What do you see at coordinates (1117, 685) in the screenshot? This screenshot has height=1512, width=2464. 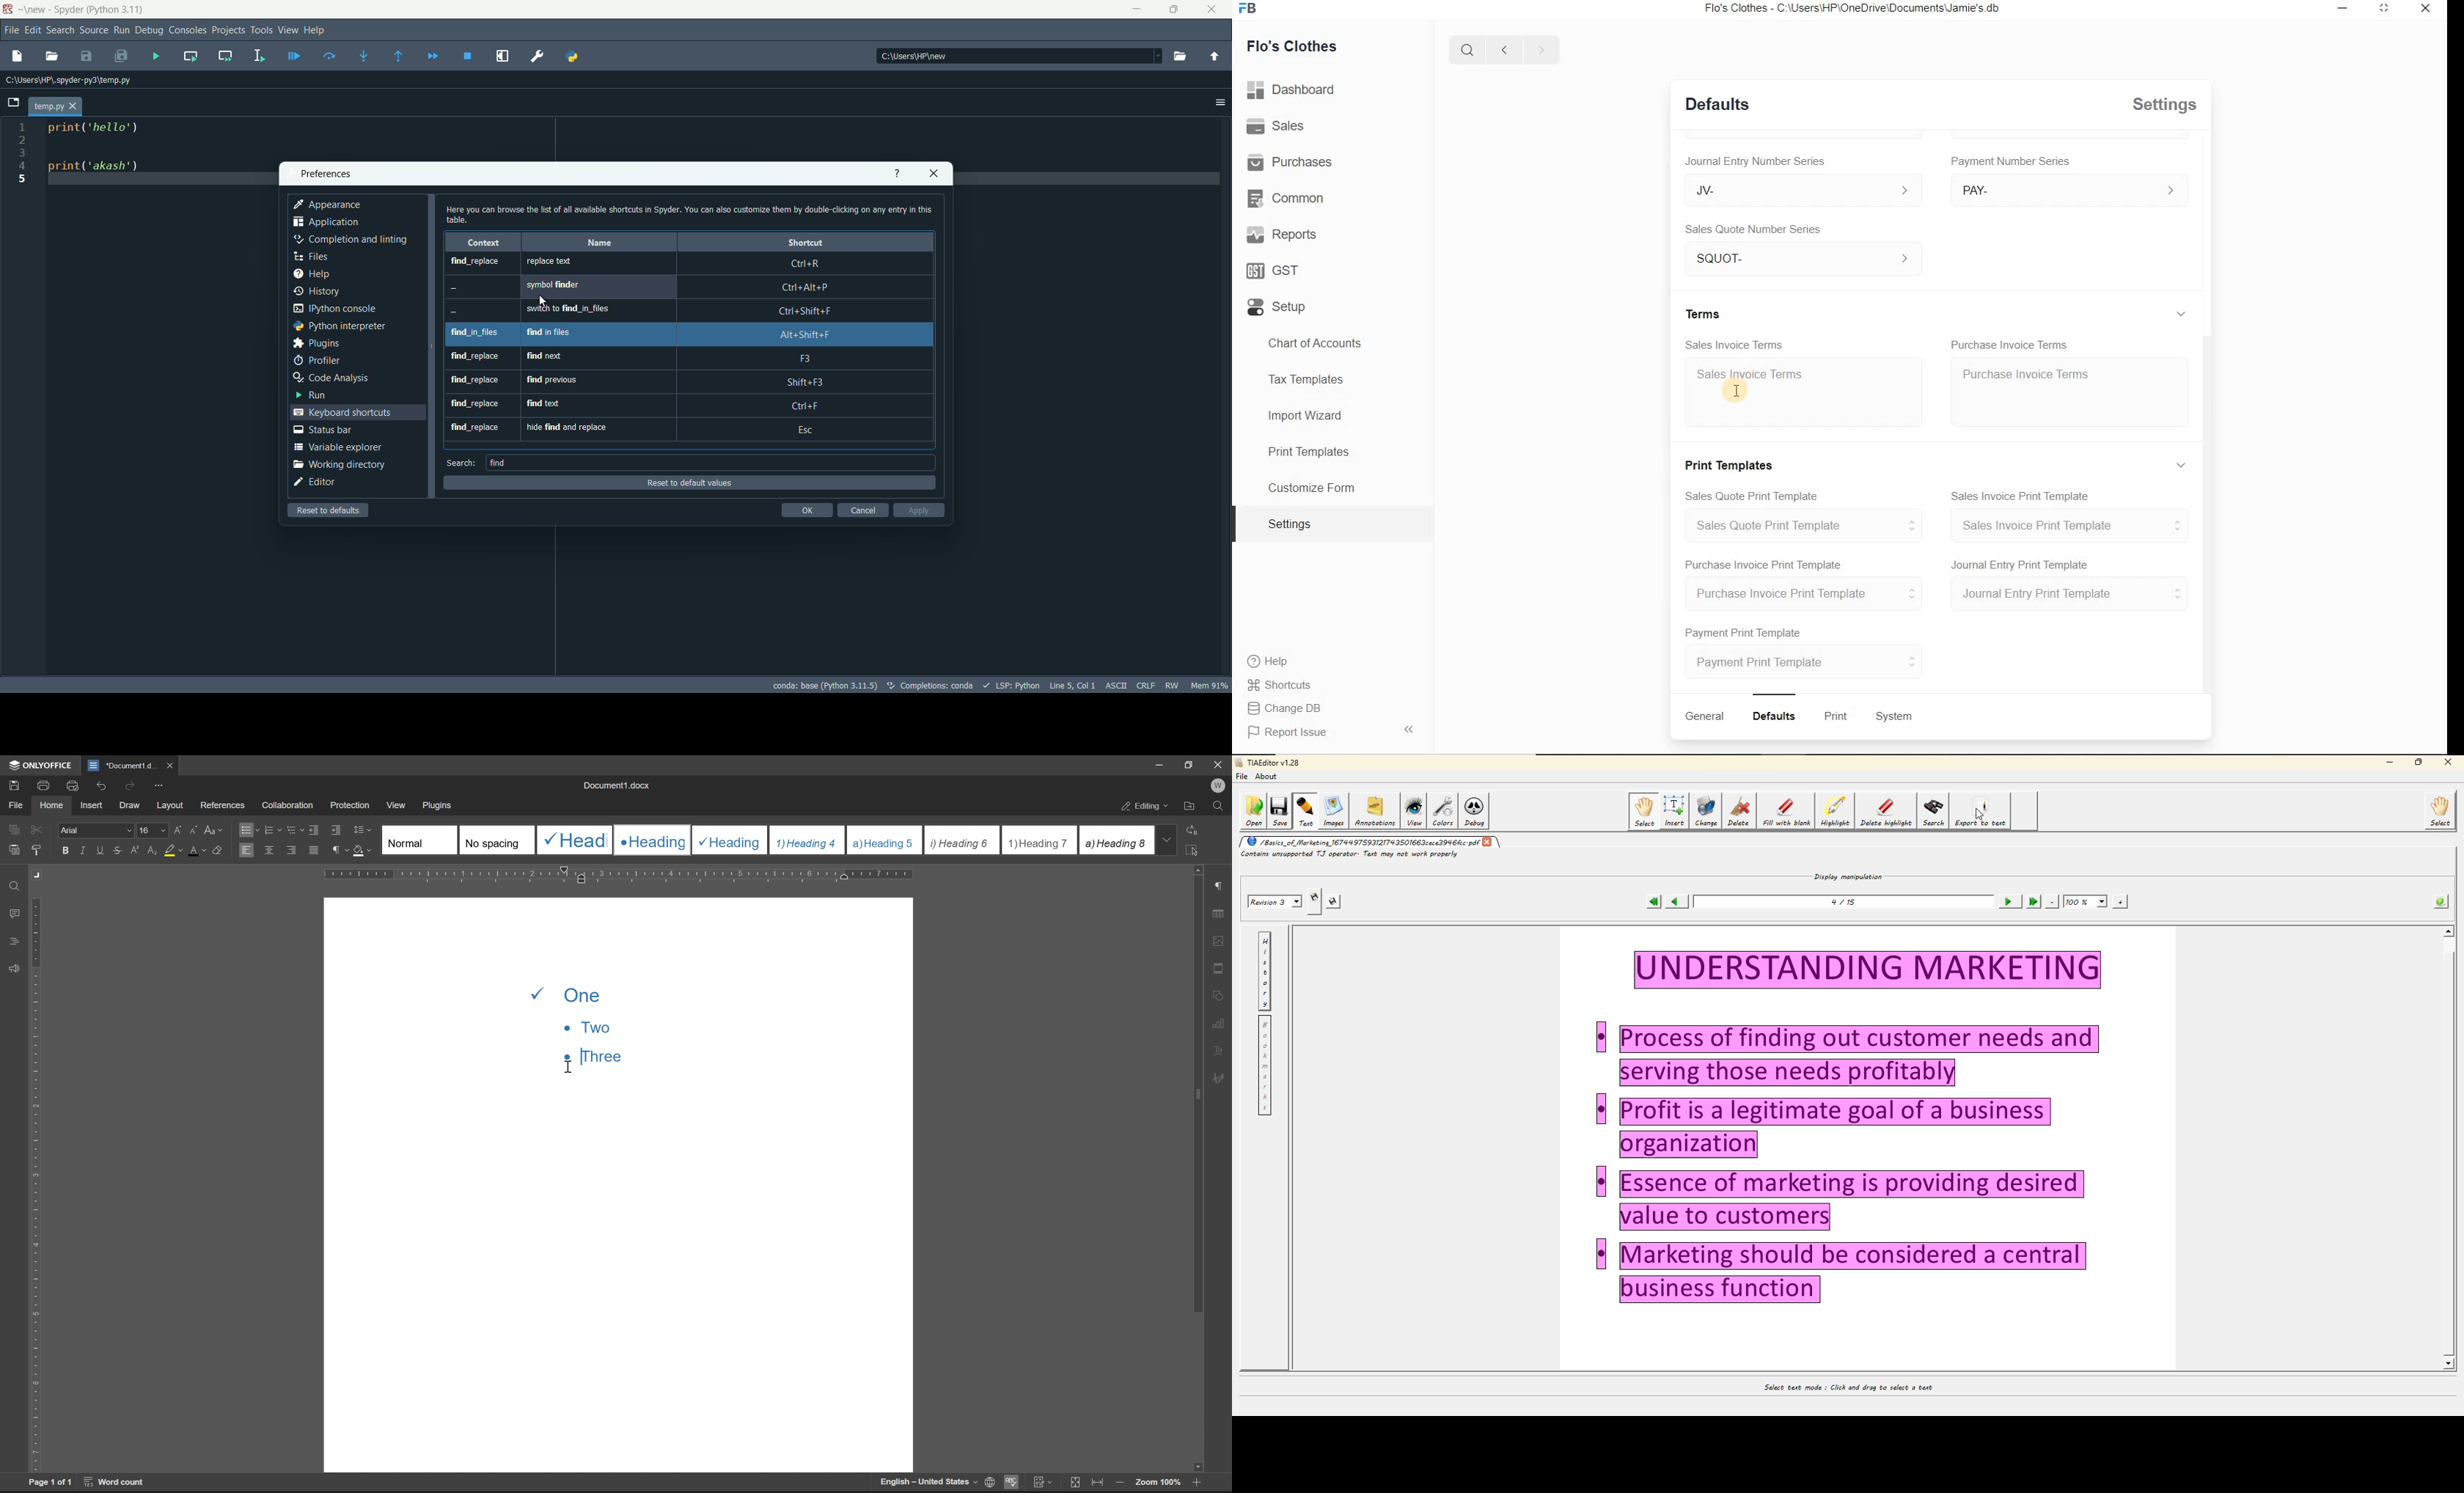 I see `ASCII` at bounding box center [1117, 685].